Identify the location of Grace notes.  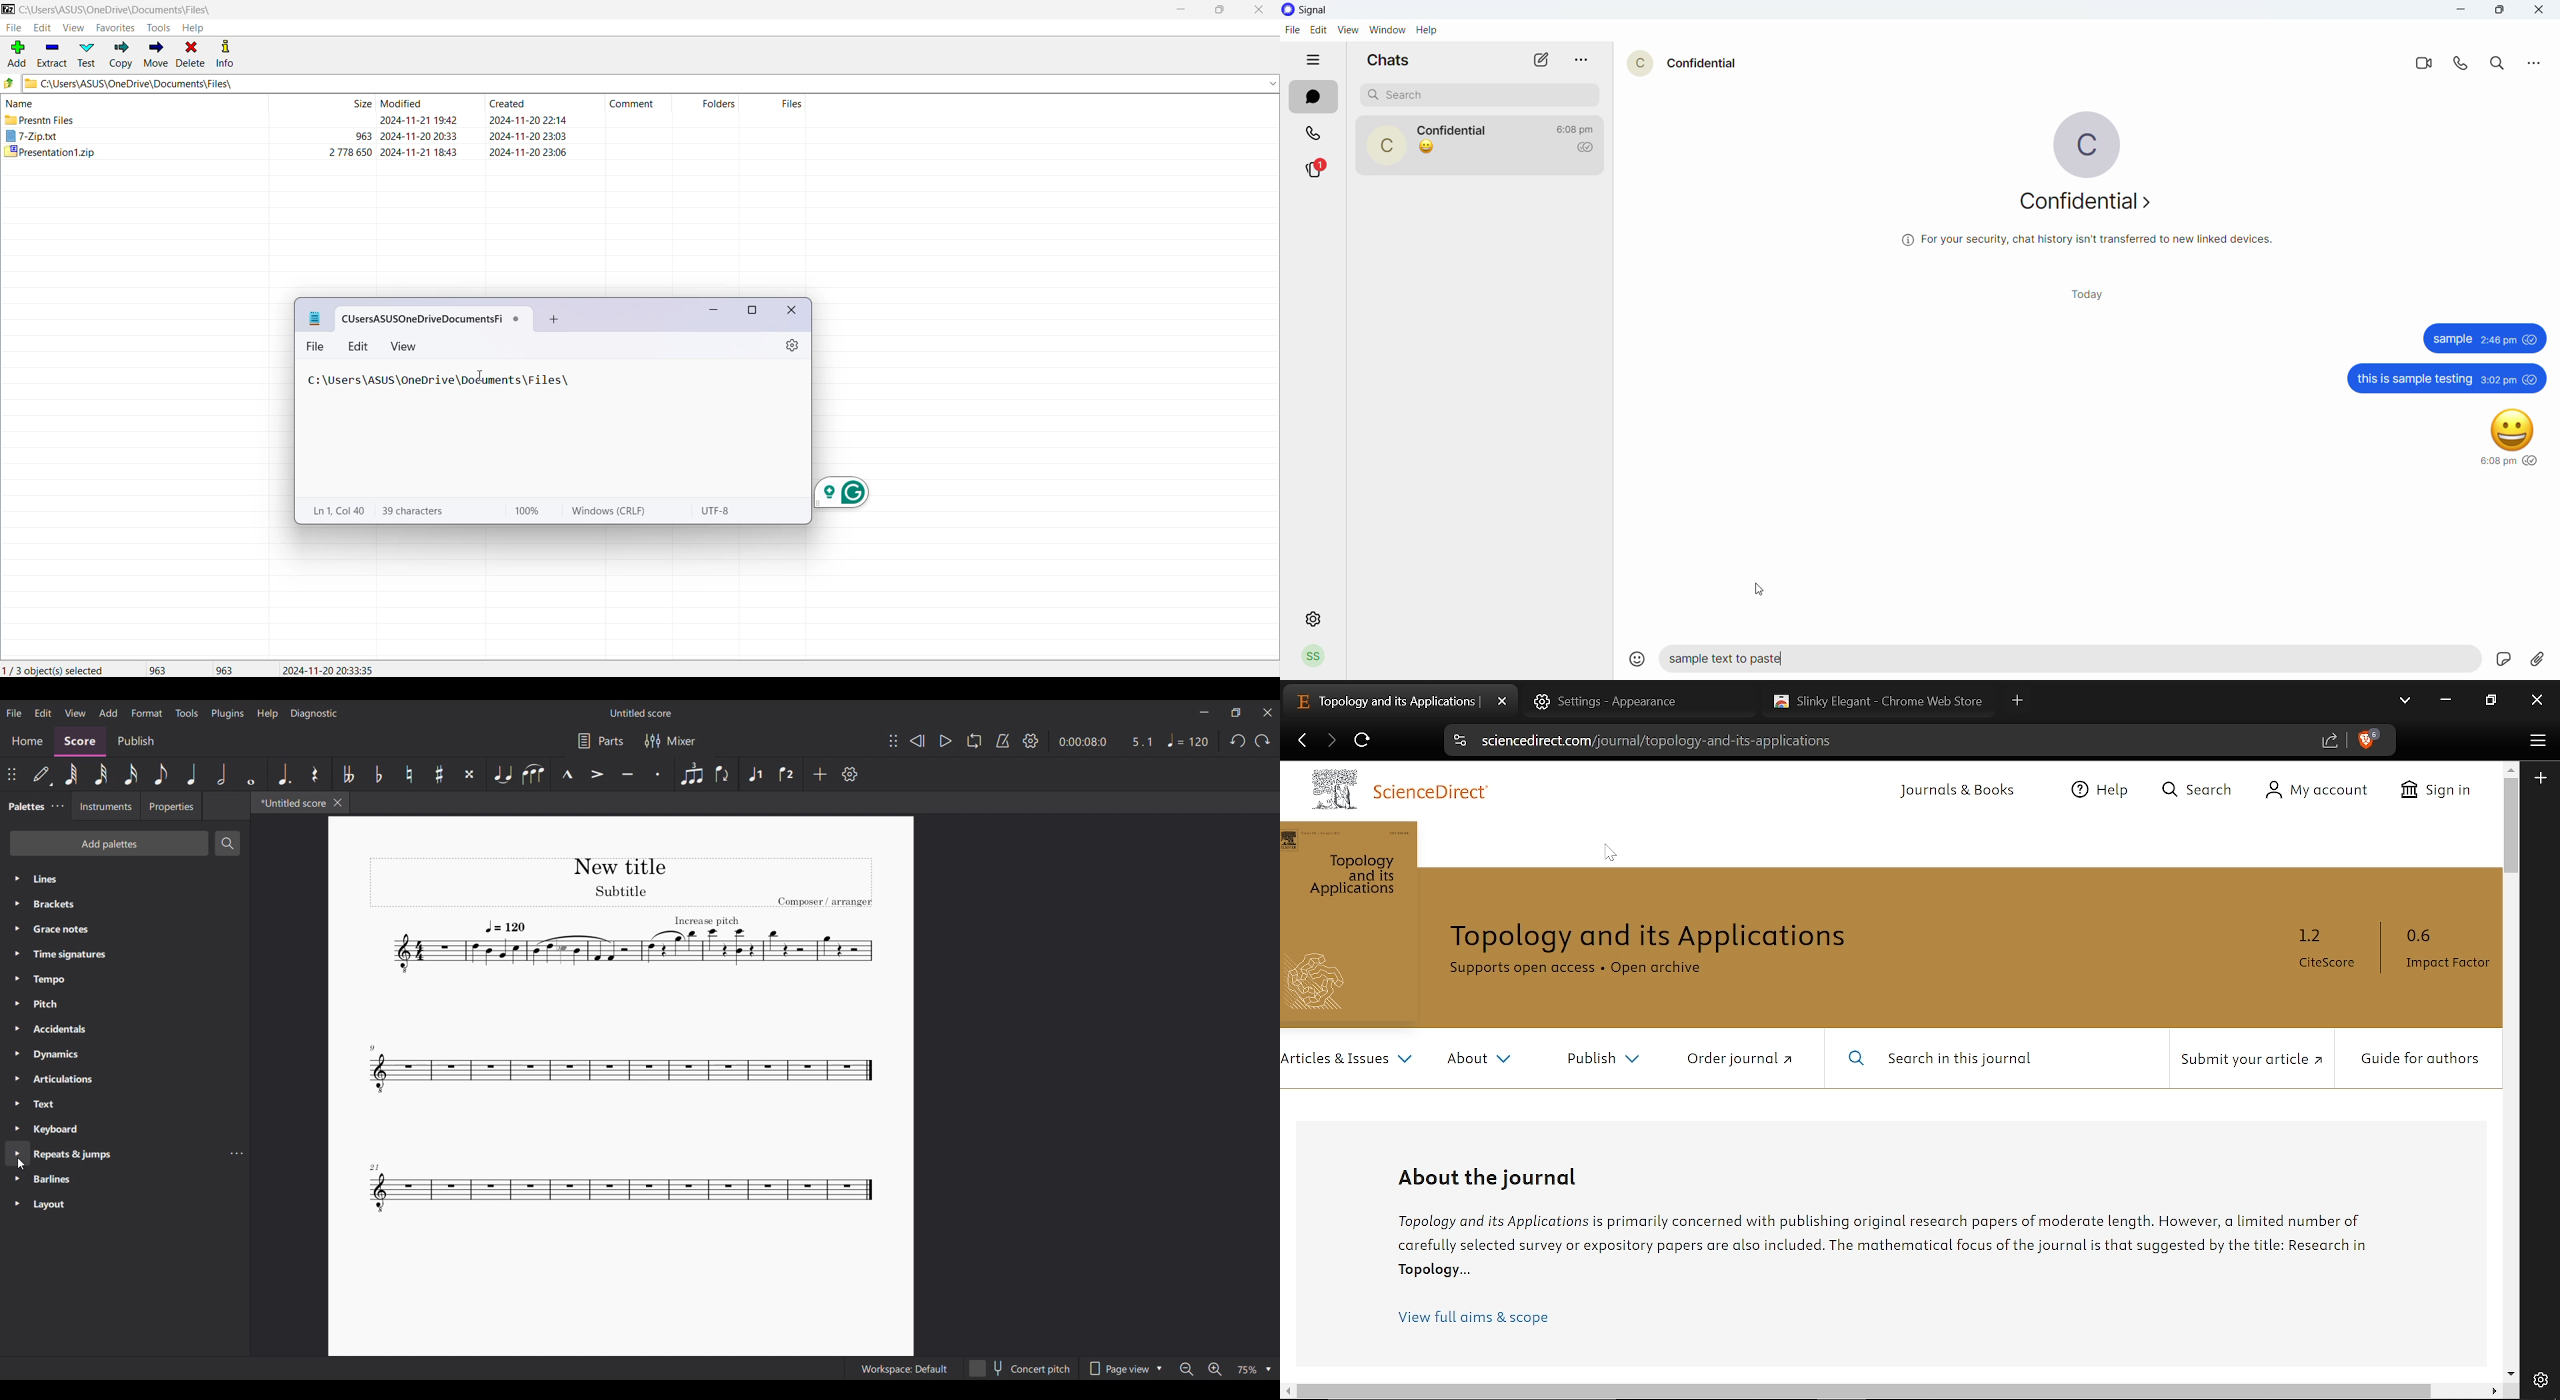
(125, 929).